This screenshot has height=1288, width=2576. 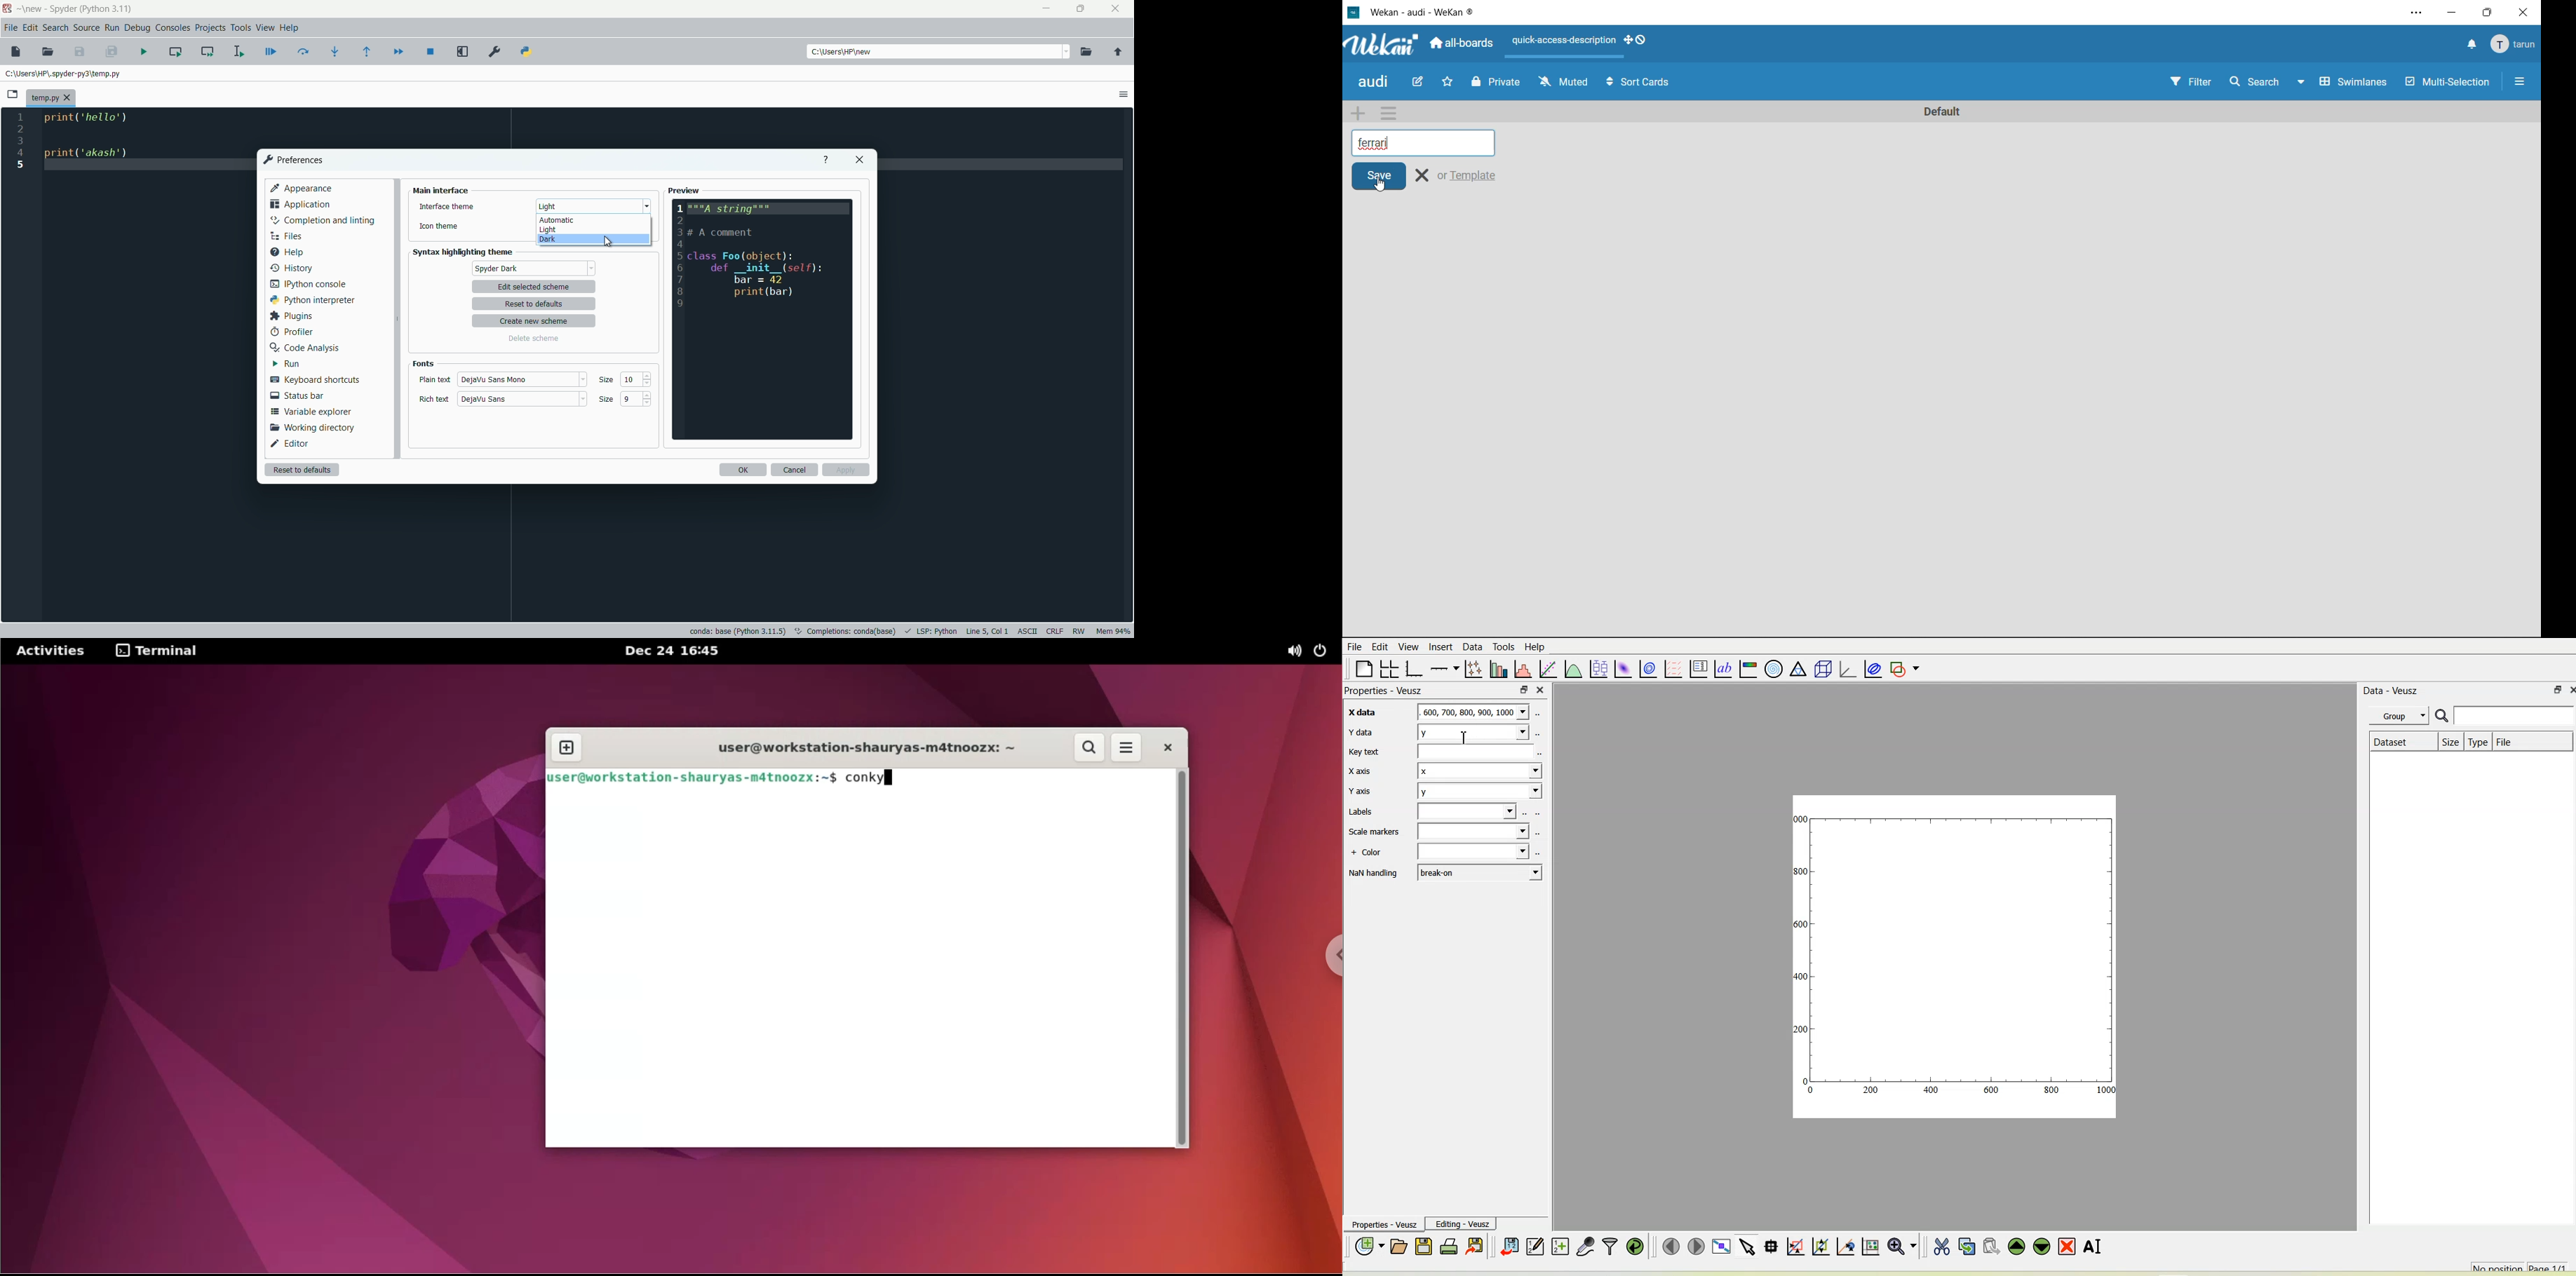 I want to click on Copy the selected widget, so click(x=1967, y=1246).